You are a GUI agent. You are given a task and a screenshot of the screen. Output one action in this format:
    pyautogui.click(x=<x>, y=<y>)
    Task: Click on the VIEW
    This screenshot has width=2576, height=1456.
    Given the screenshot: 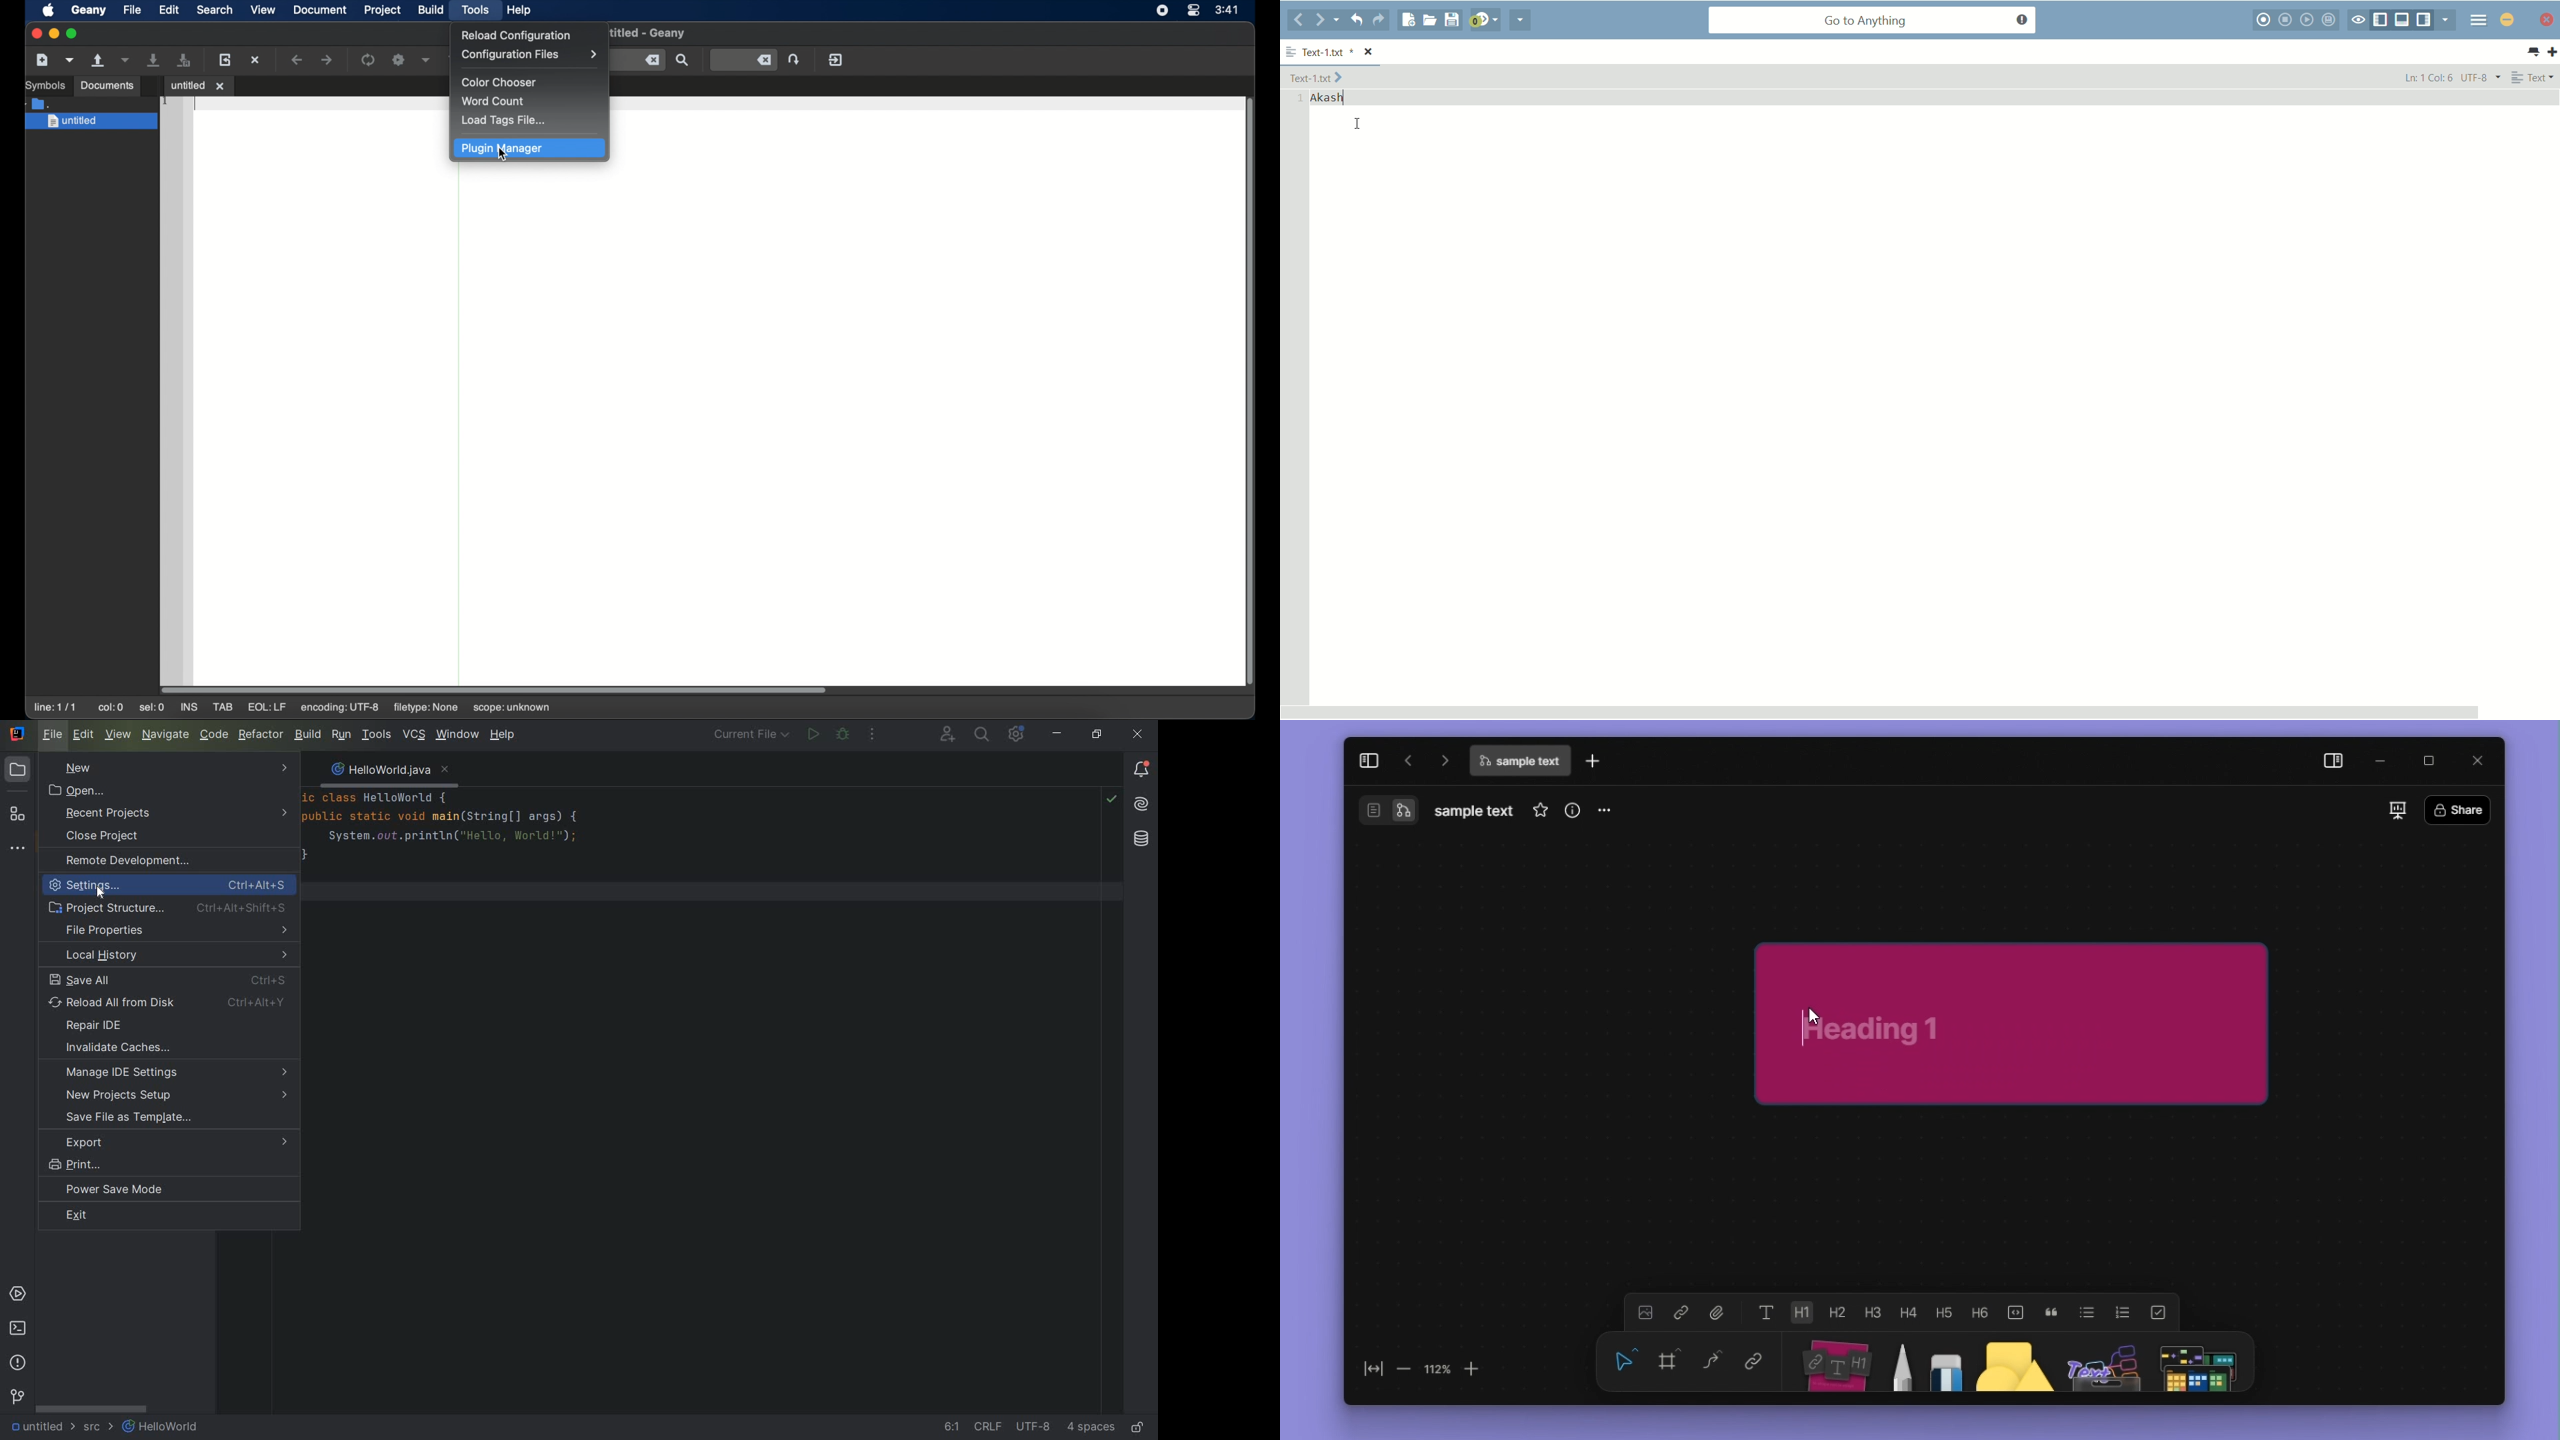 What is the action you would take?
    pyautogui.click(x=119, y=734)
    